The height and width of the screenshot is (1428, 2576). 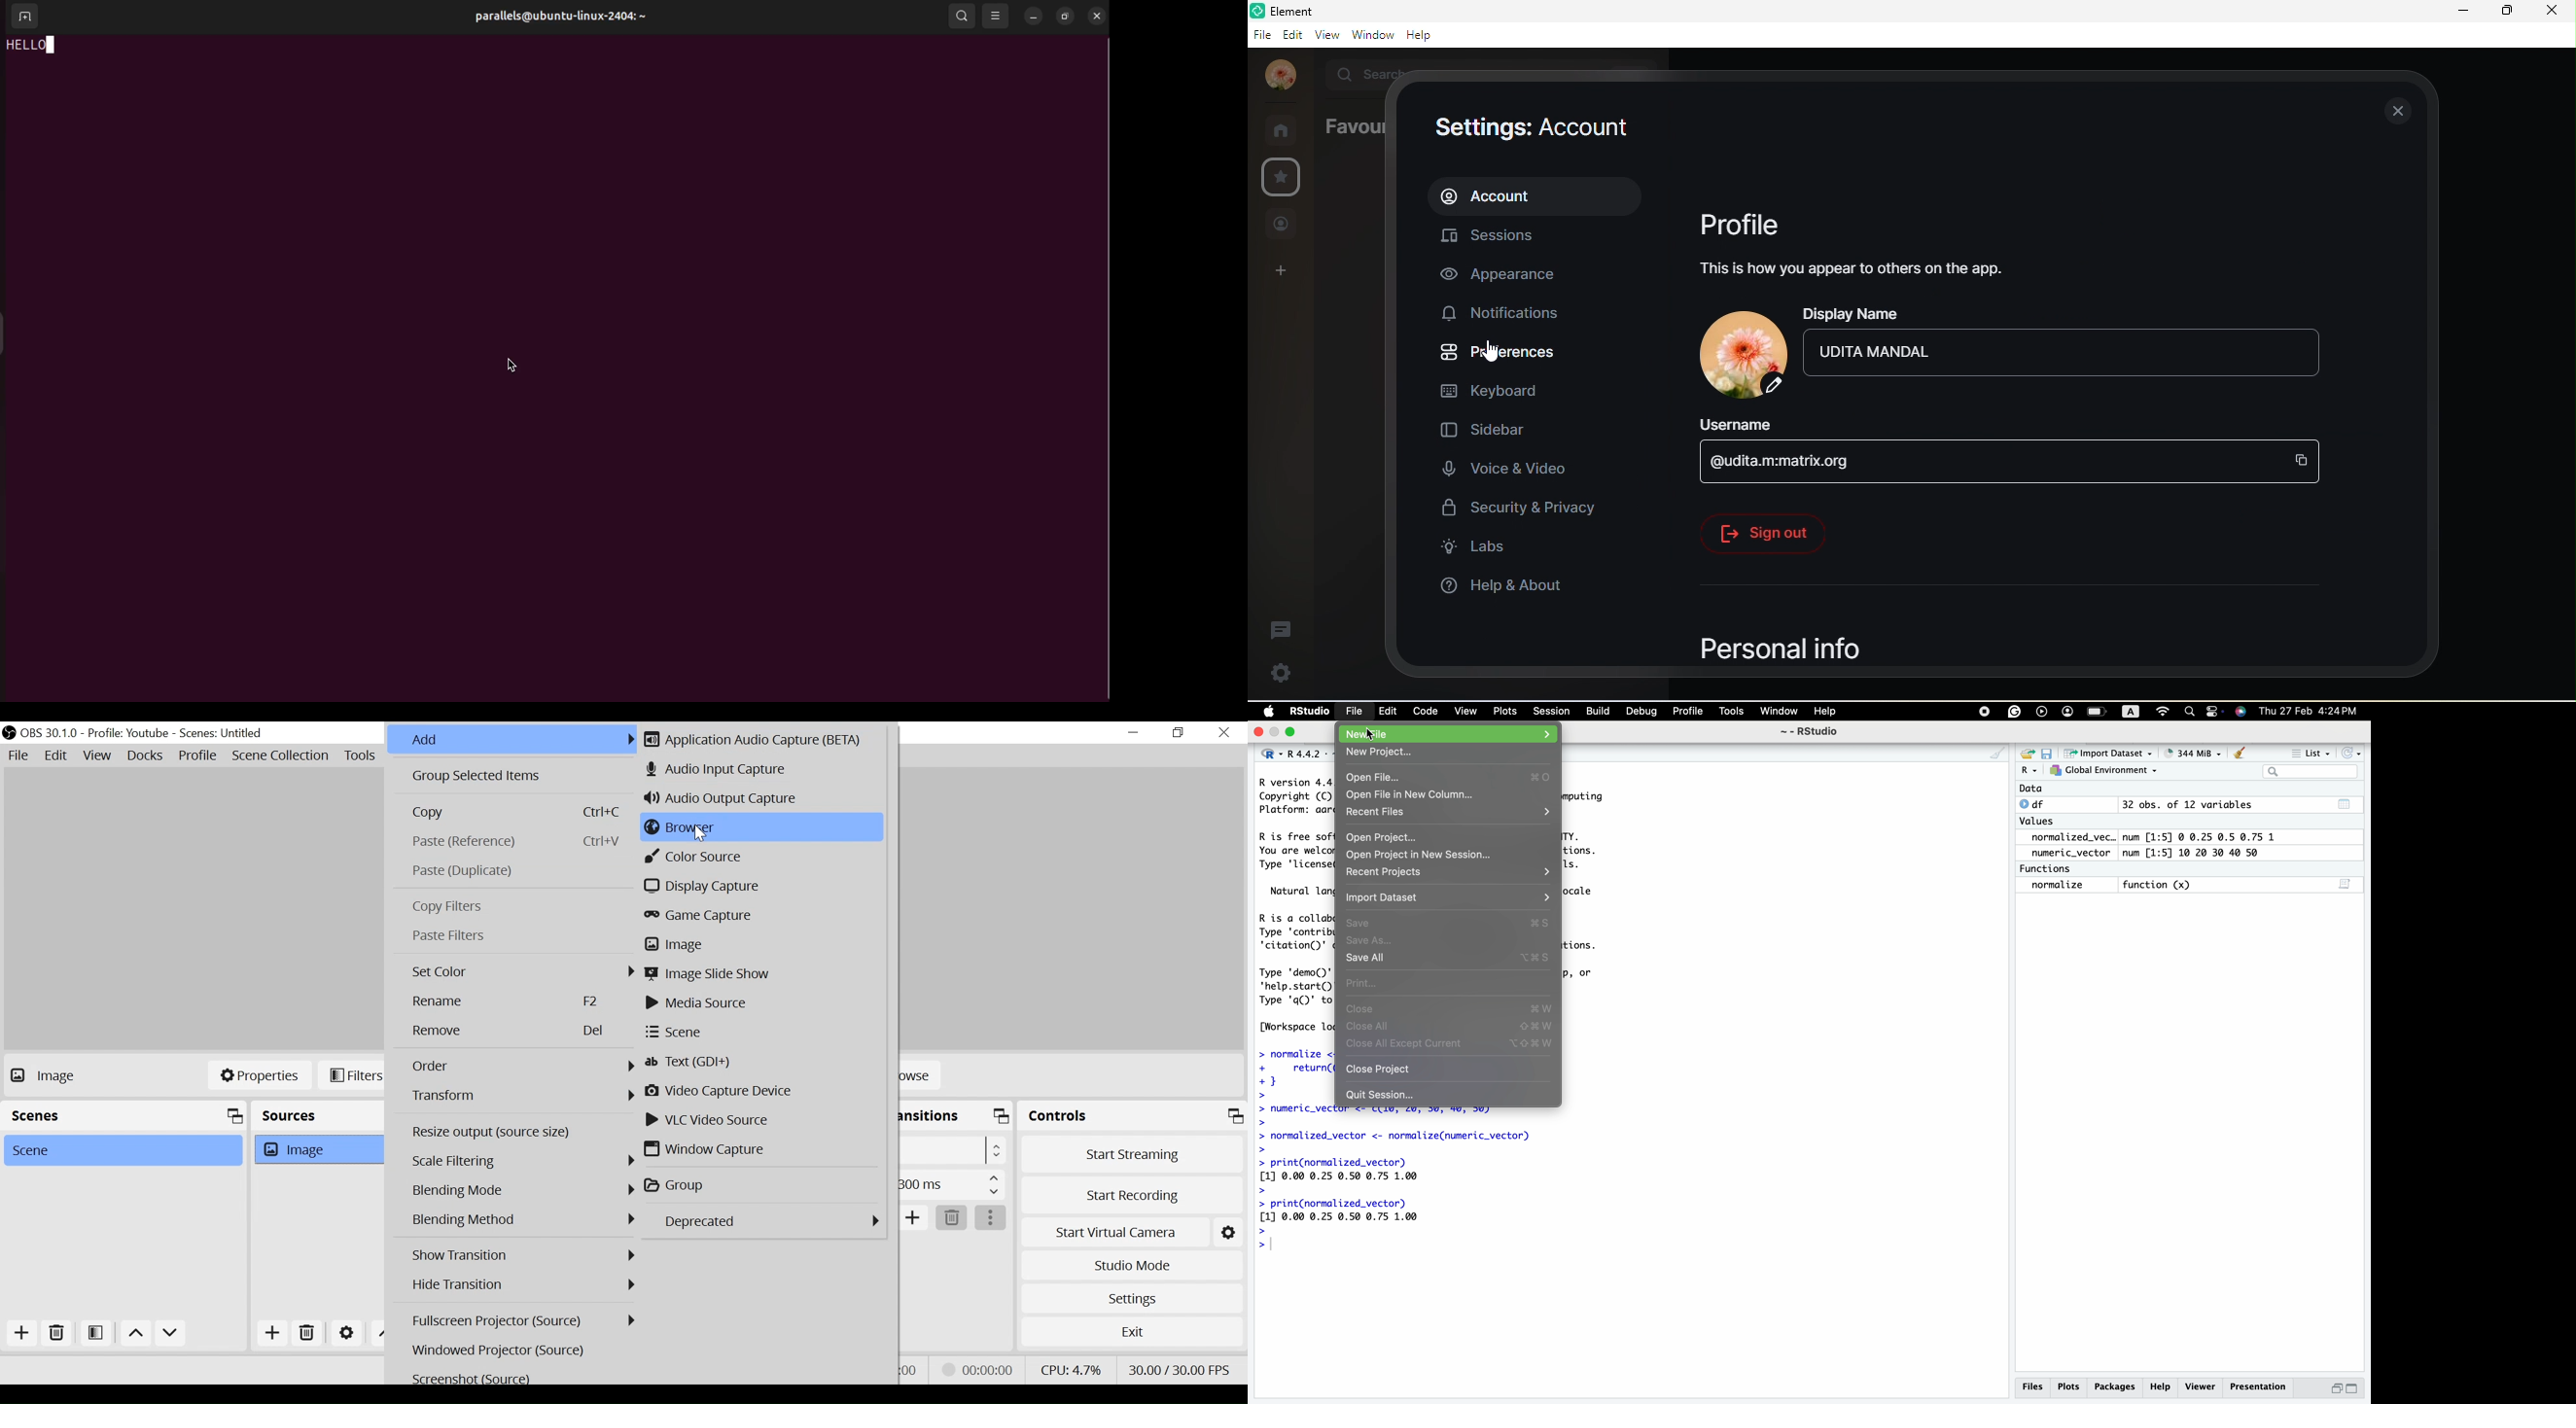 I want to click on cursor, so click(x=1373, y=735).